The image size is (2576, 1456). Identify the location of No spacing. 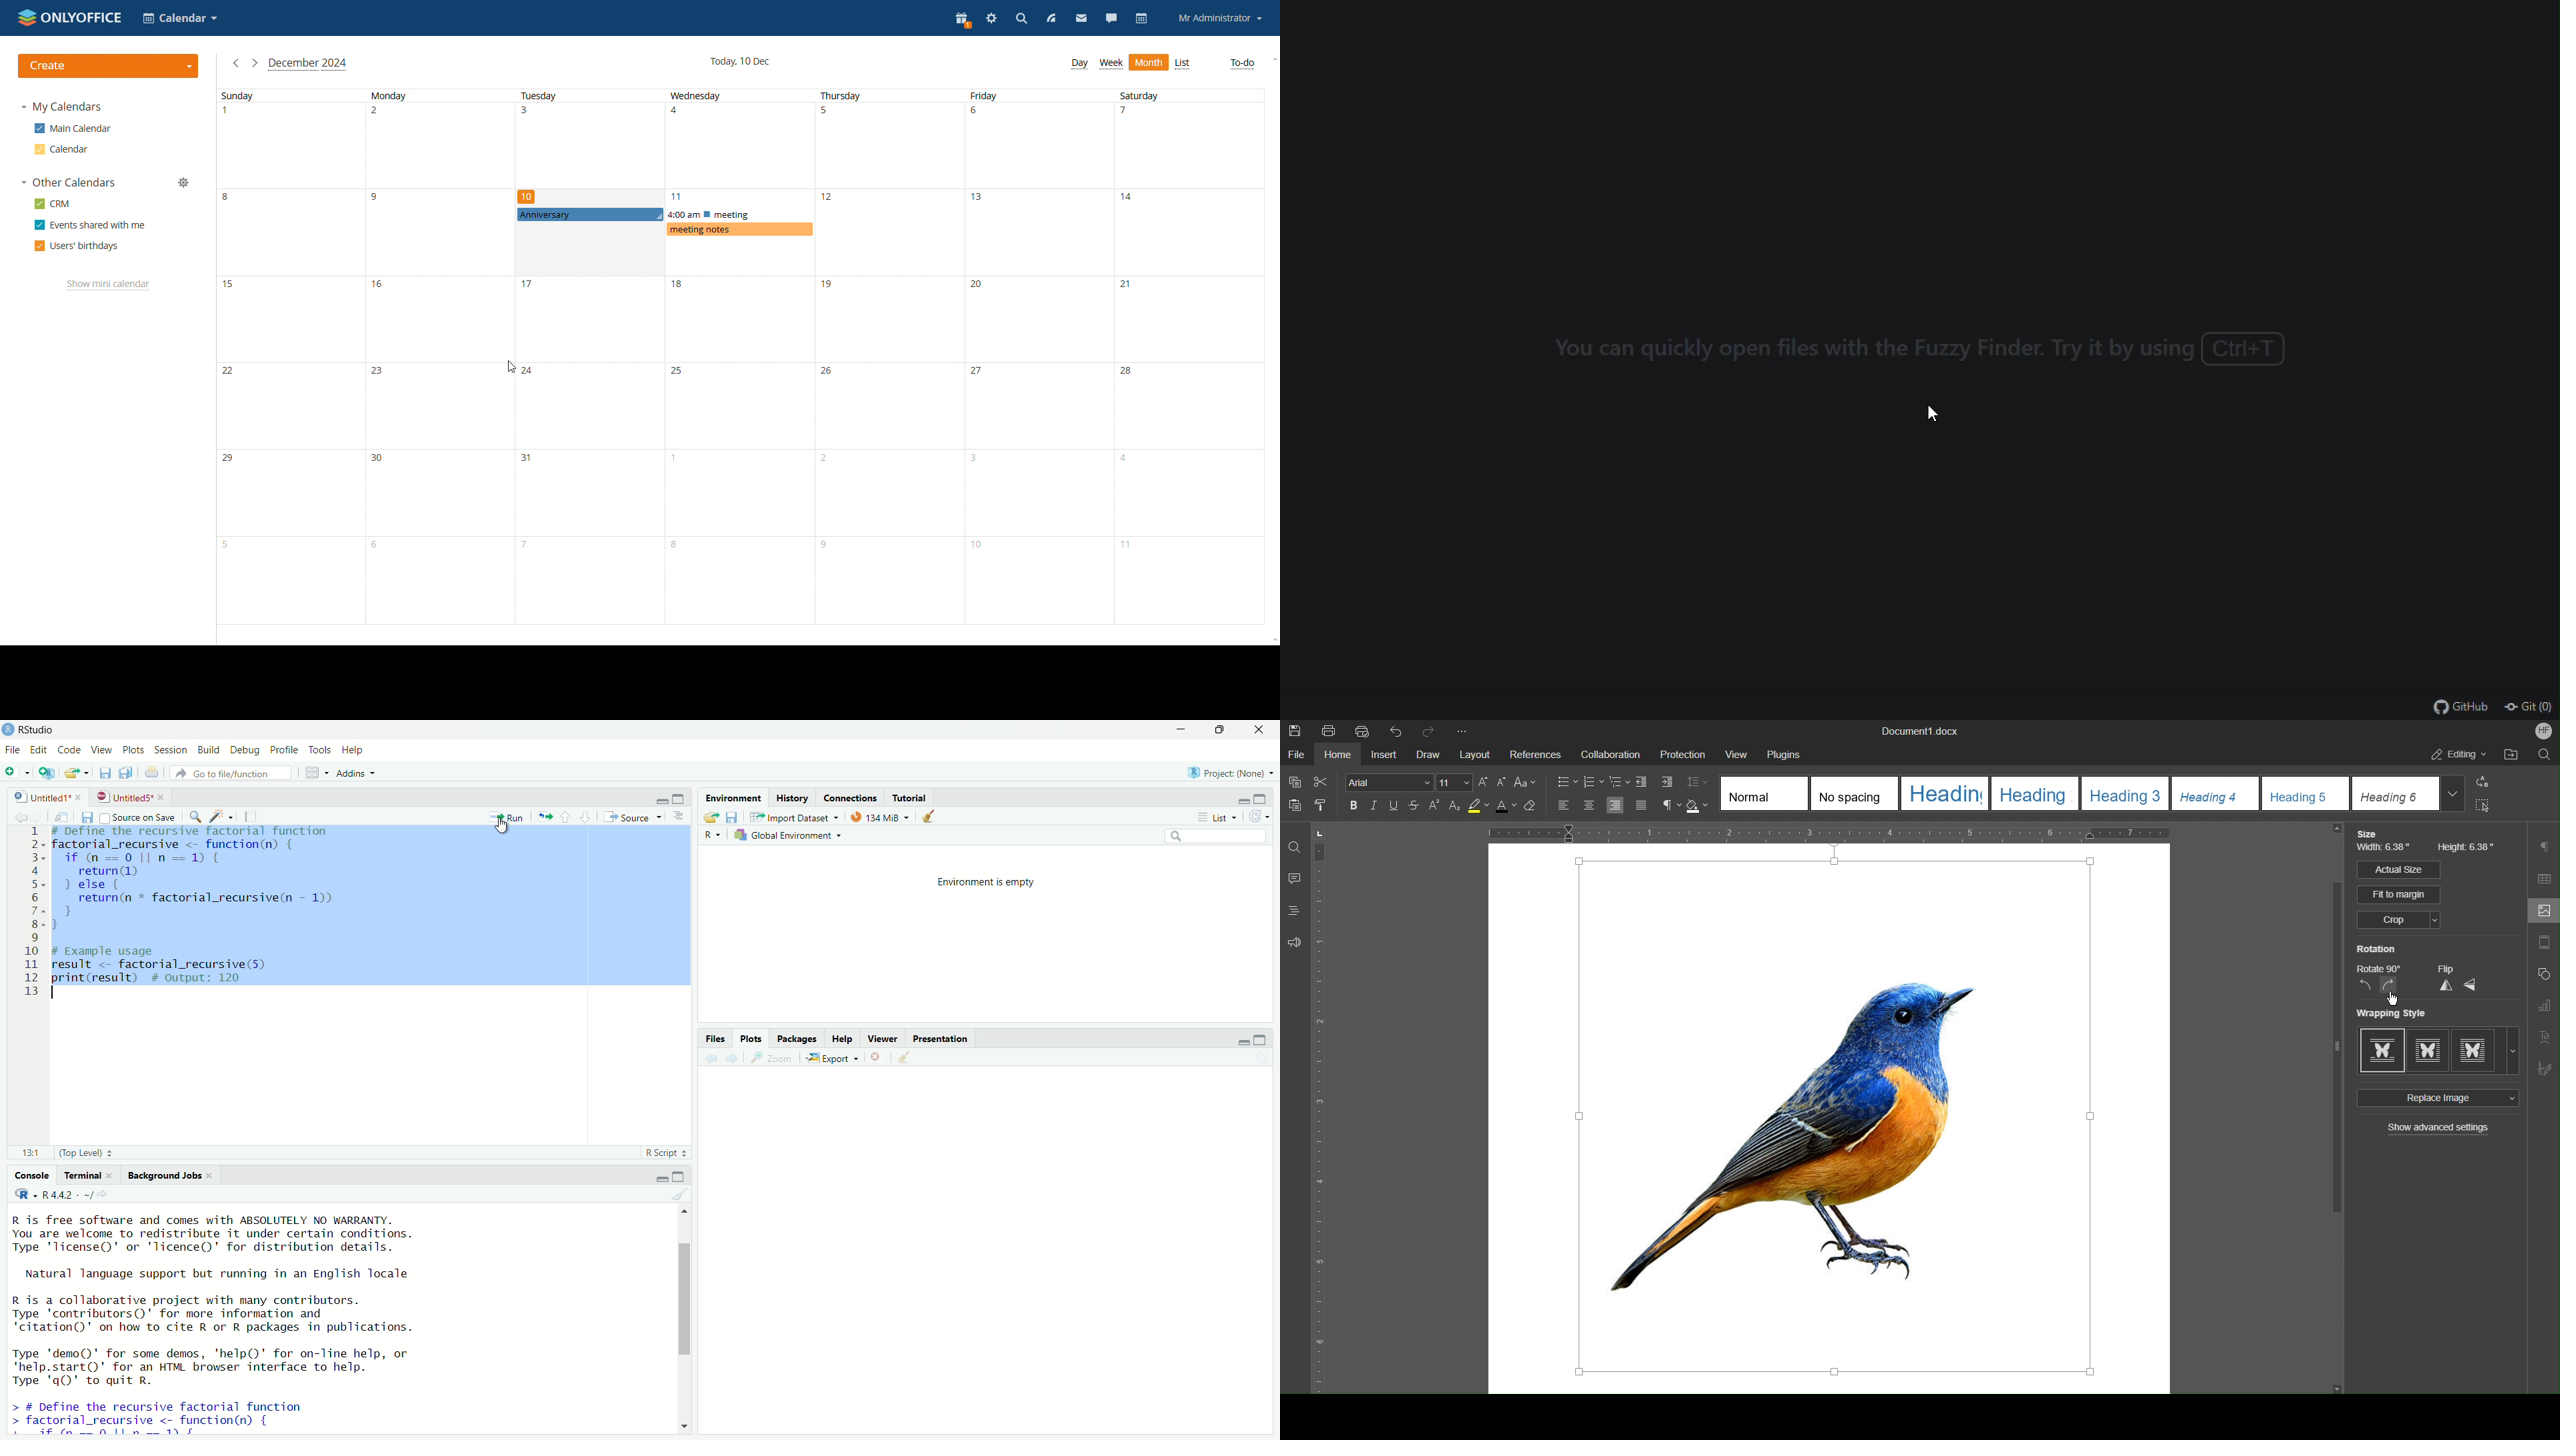
(1853, 794).